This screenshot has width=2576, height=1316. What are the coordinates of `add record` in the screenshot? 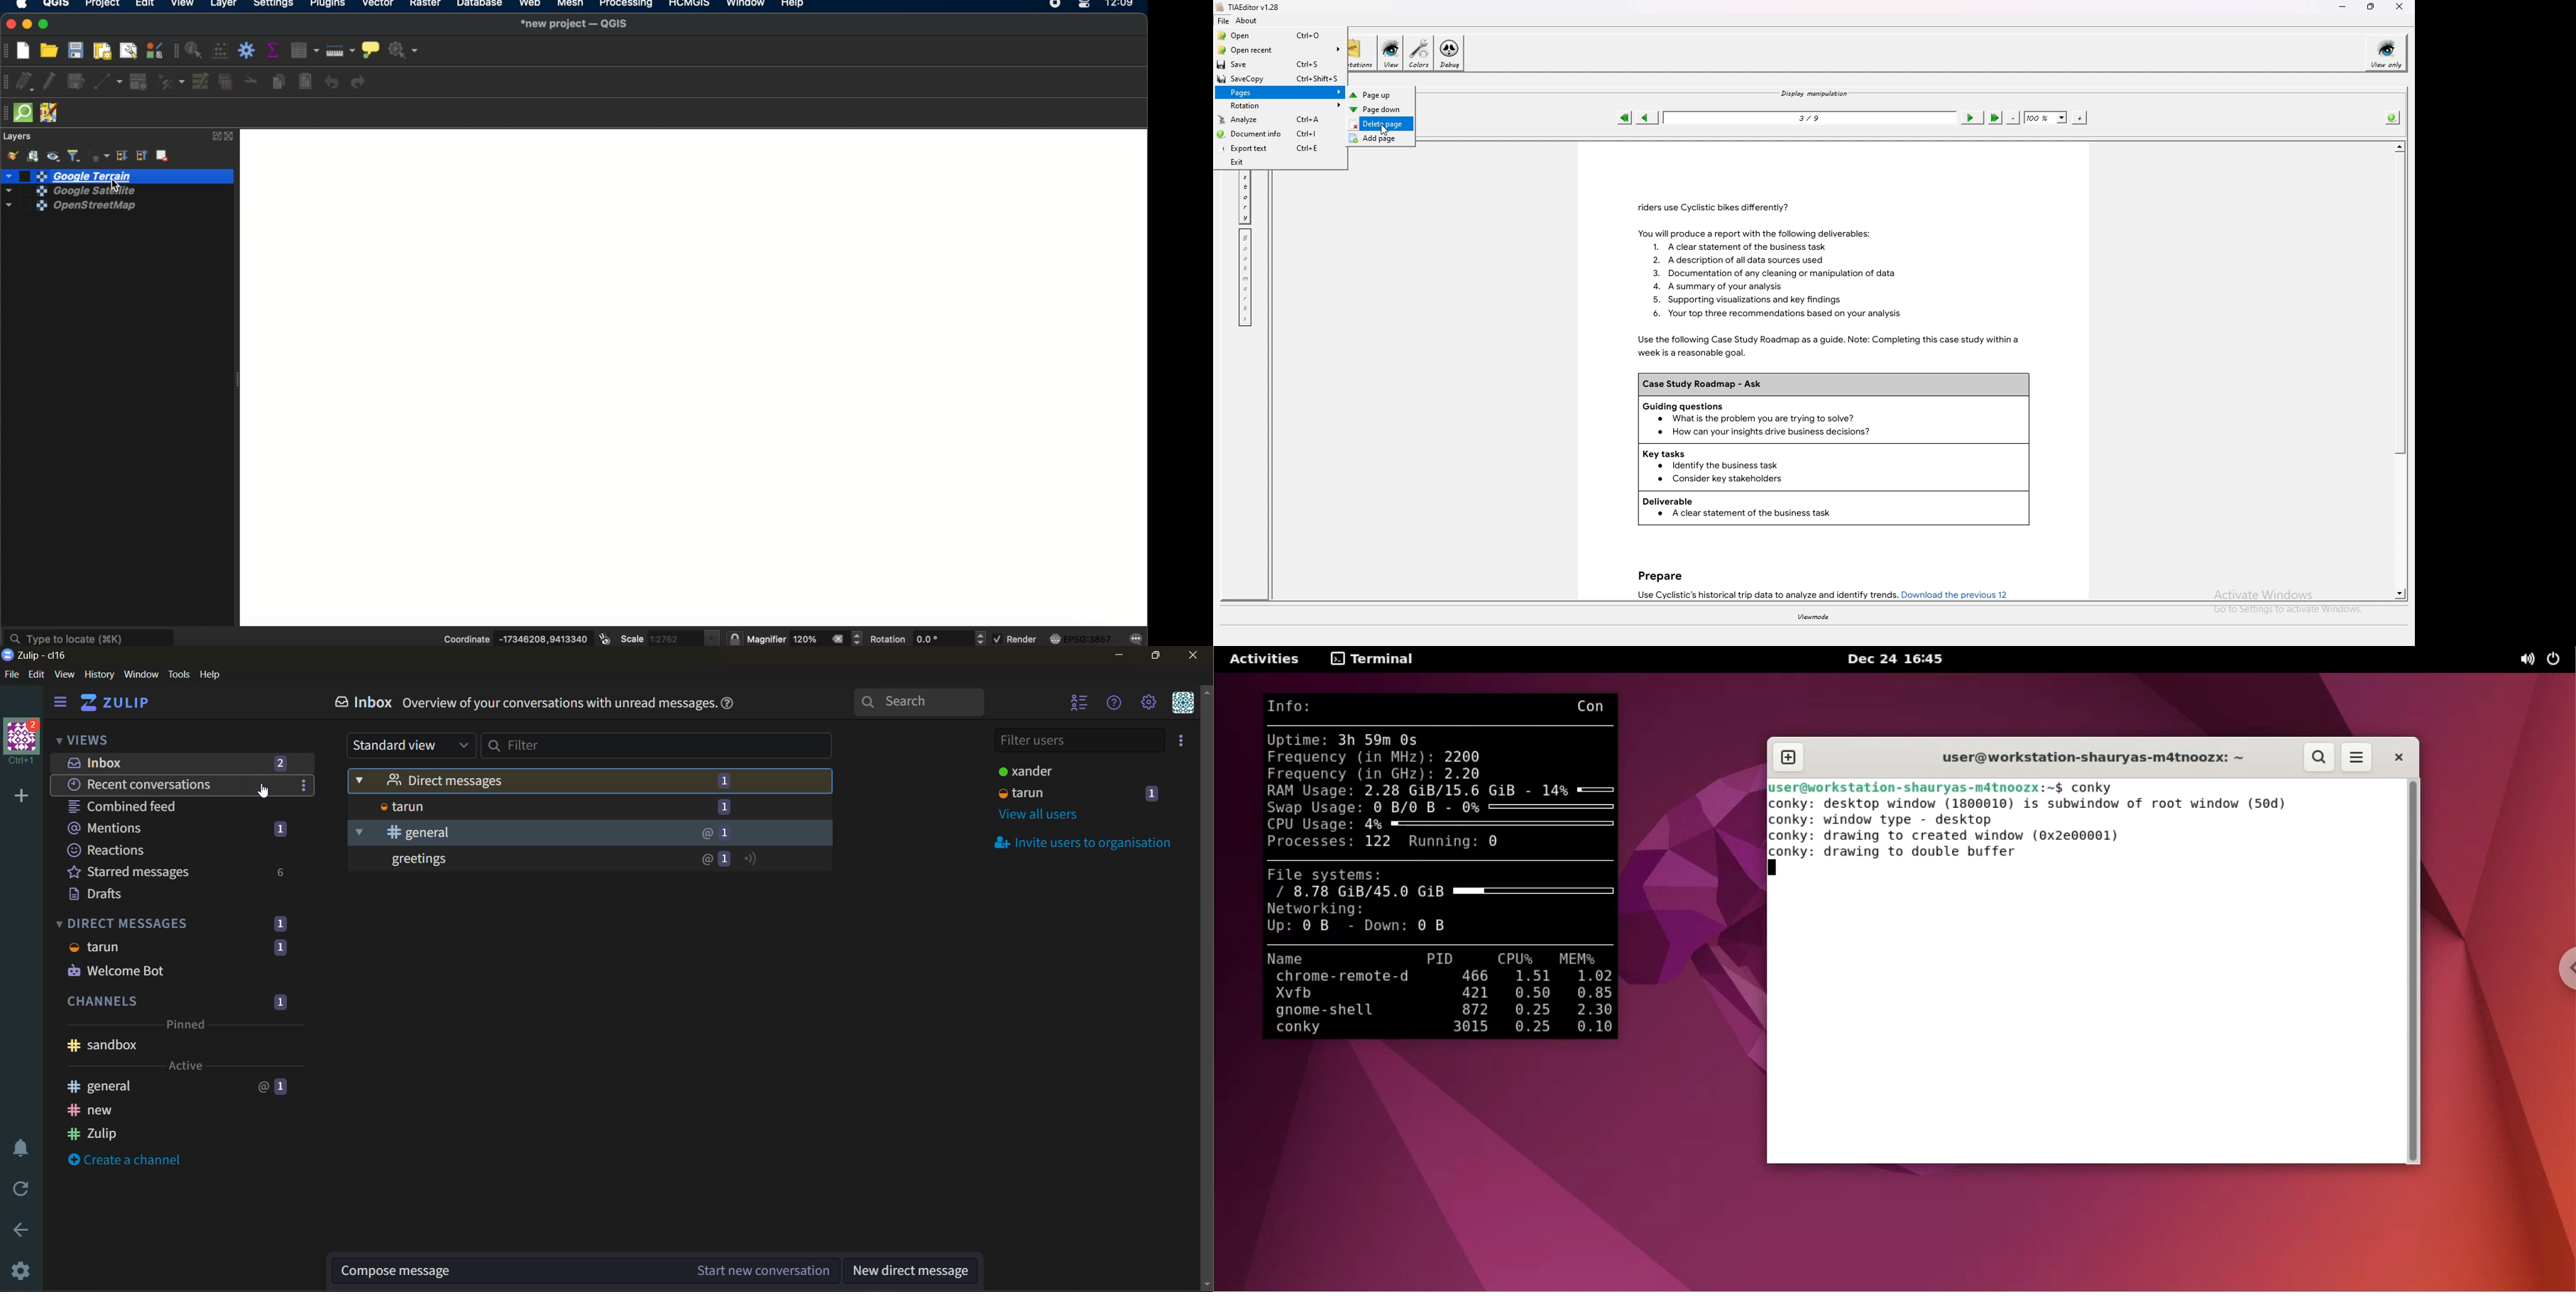 It's located at (138, 82).